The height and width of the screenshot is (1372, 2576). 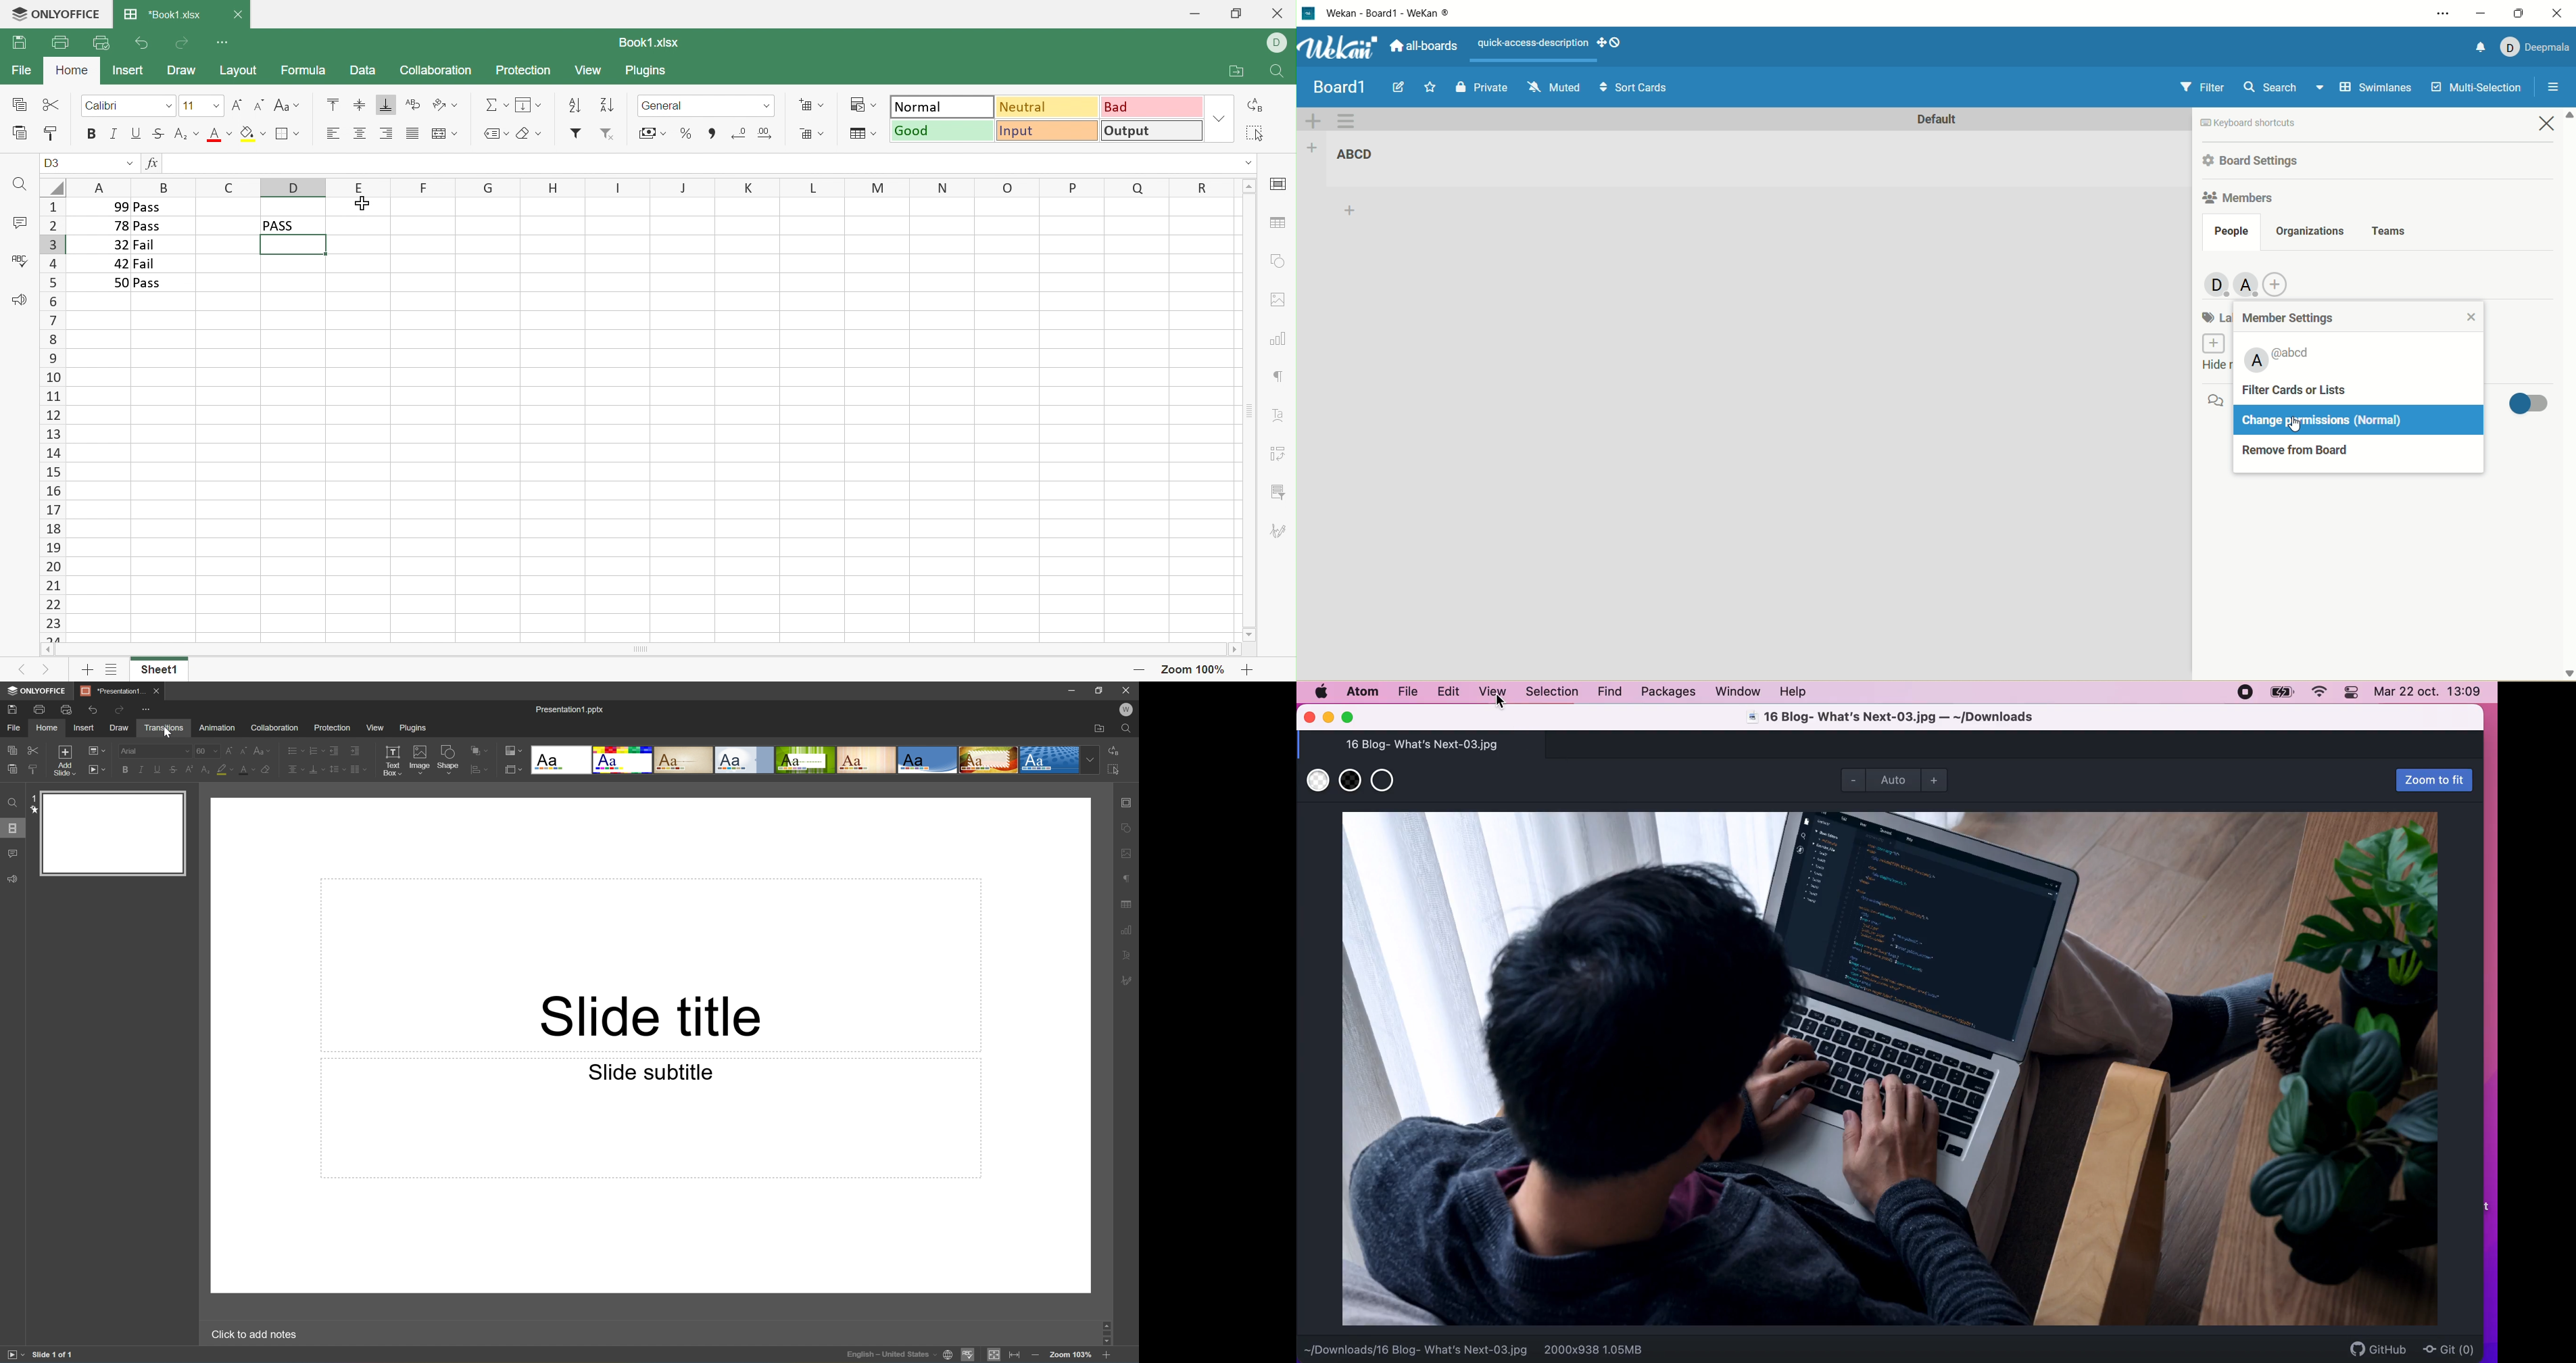 I want to click on Signature settings, so click(x=1281, y=530).